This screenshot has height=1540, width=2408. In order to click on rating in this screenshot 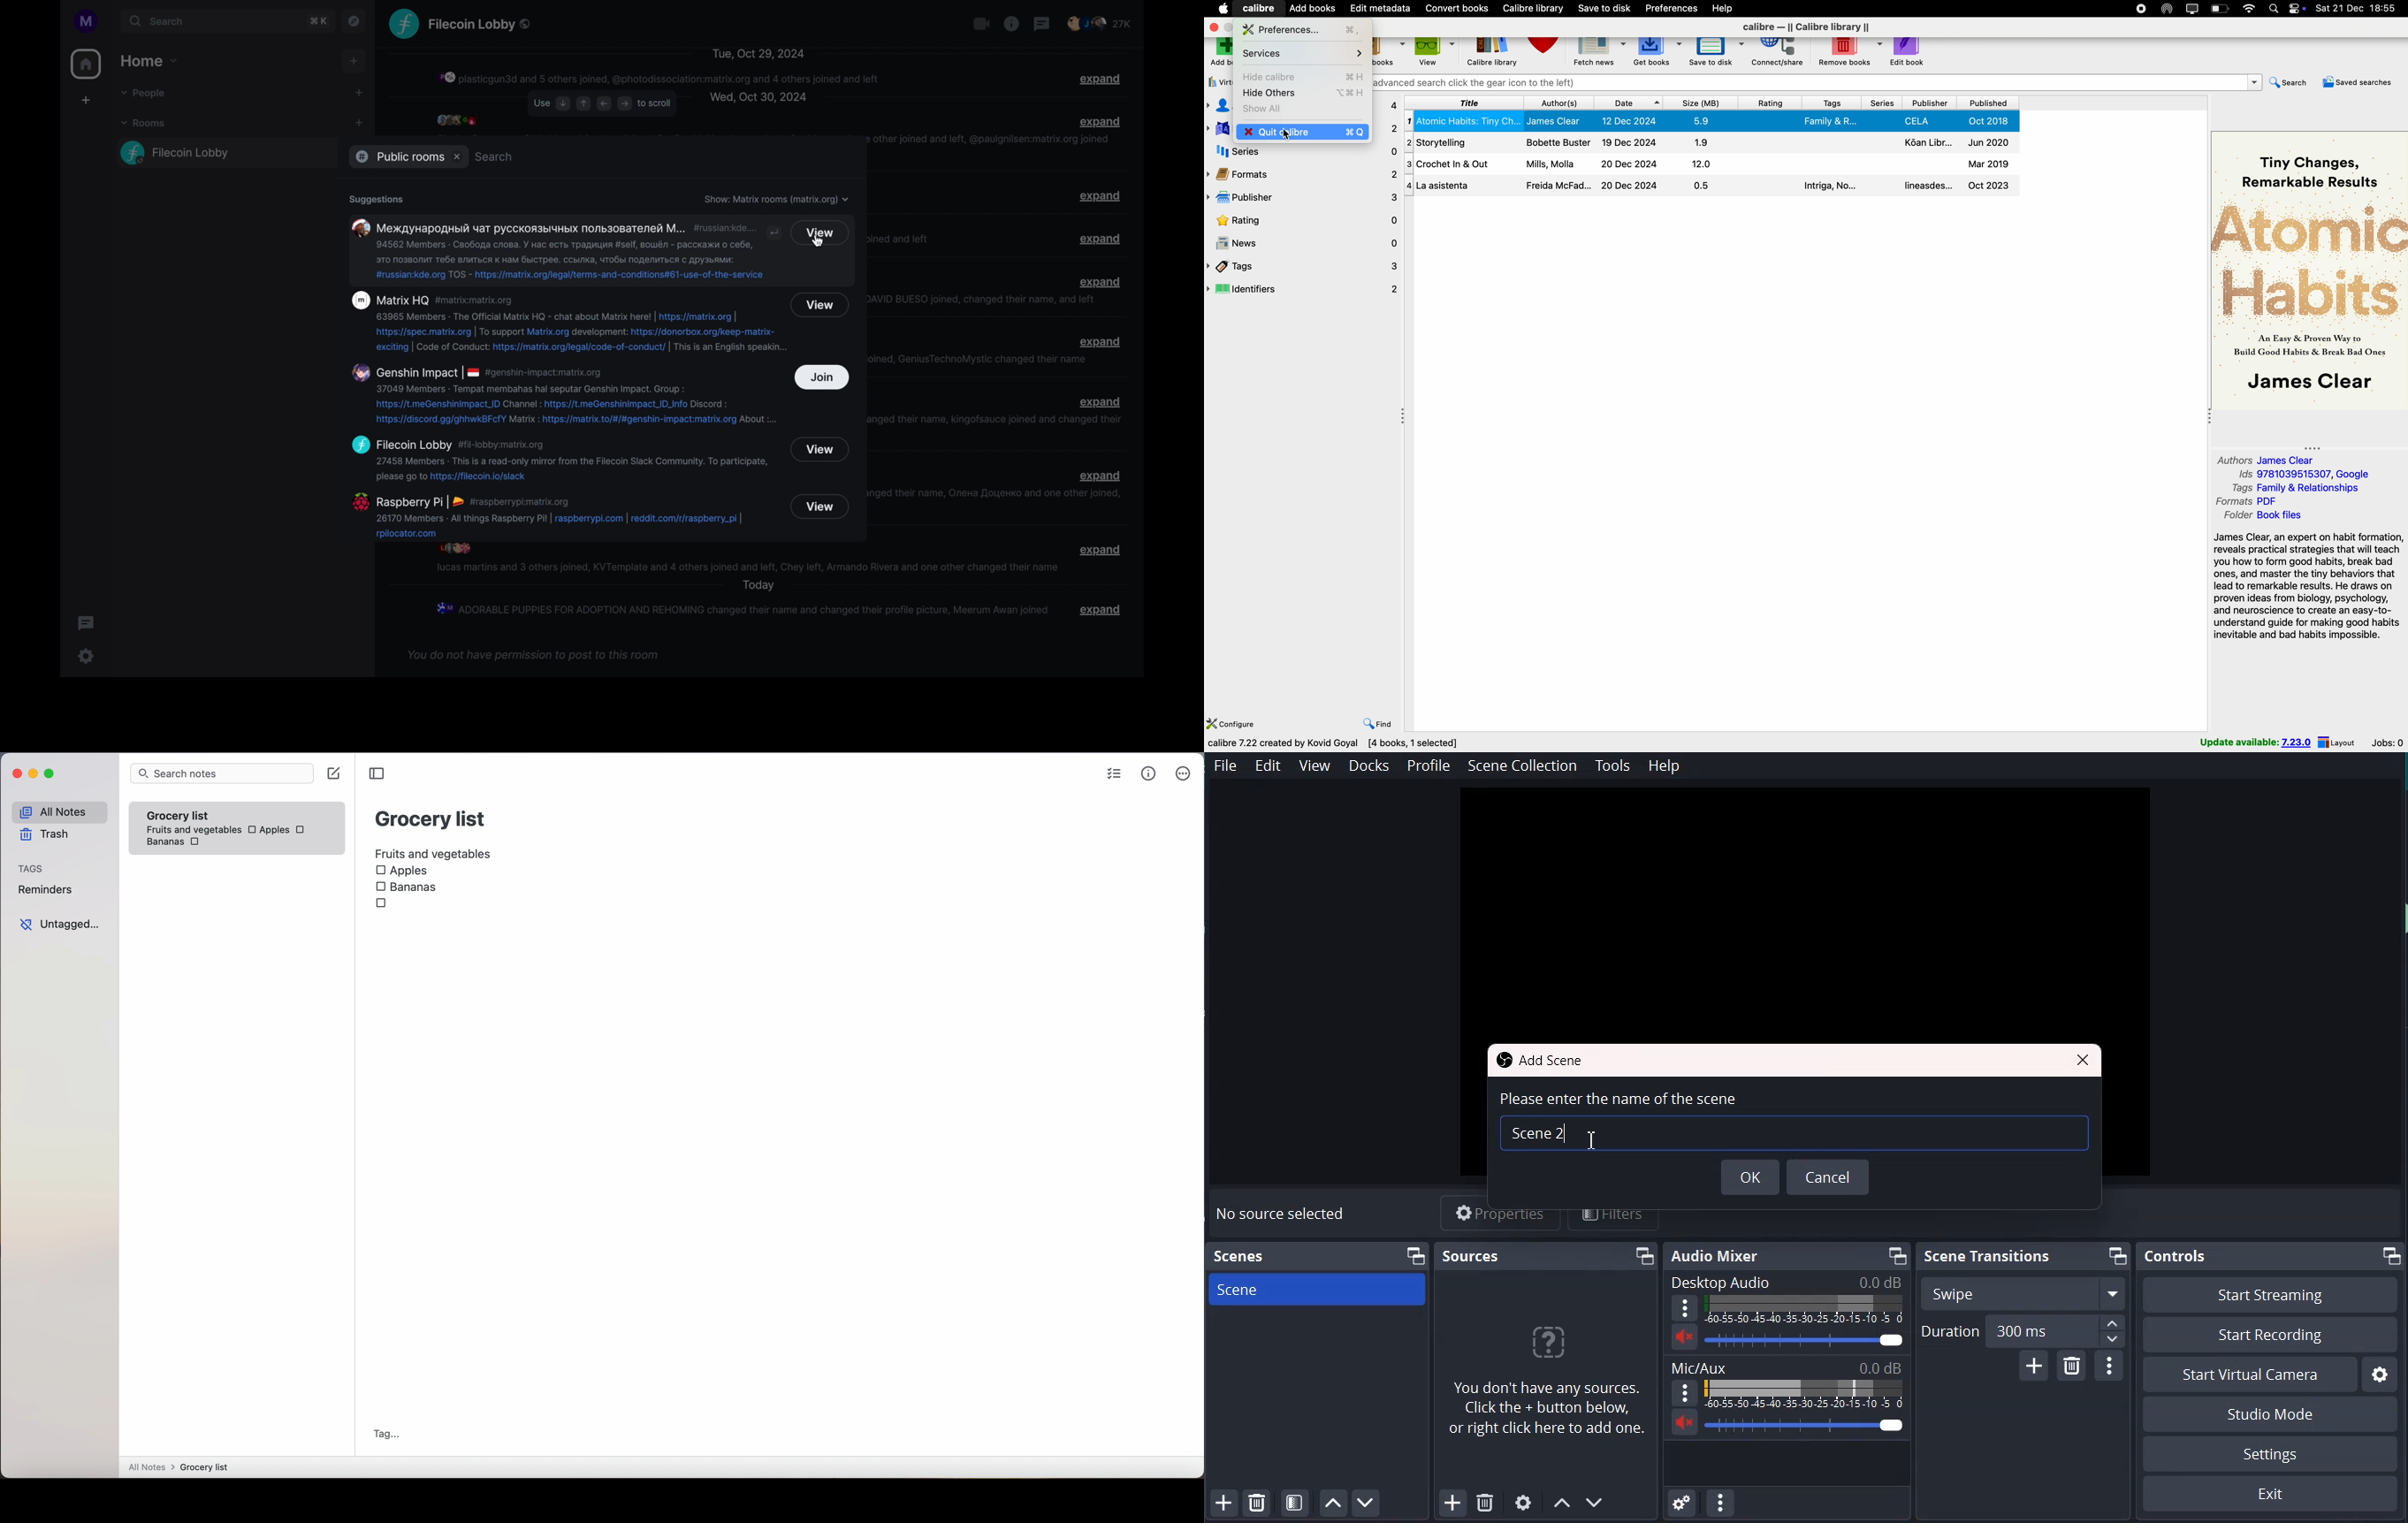, I will do `click(1771, 103)`.